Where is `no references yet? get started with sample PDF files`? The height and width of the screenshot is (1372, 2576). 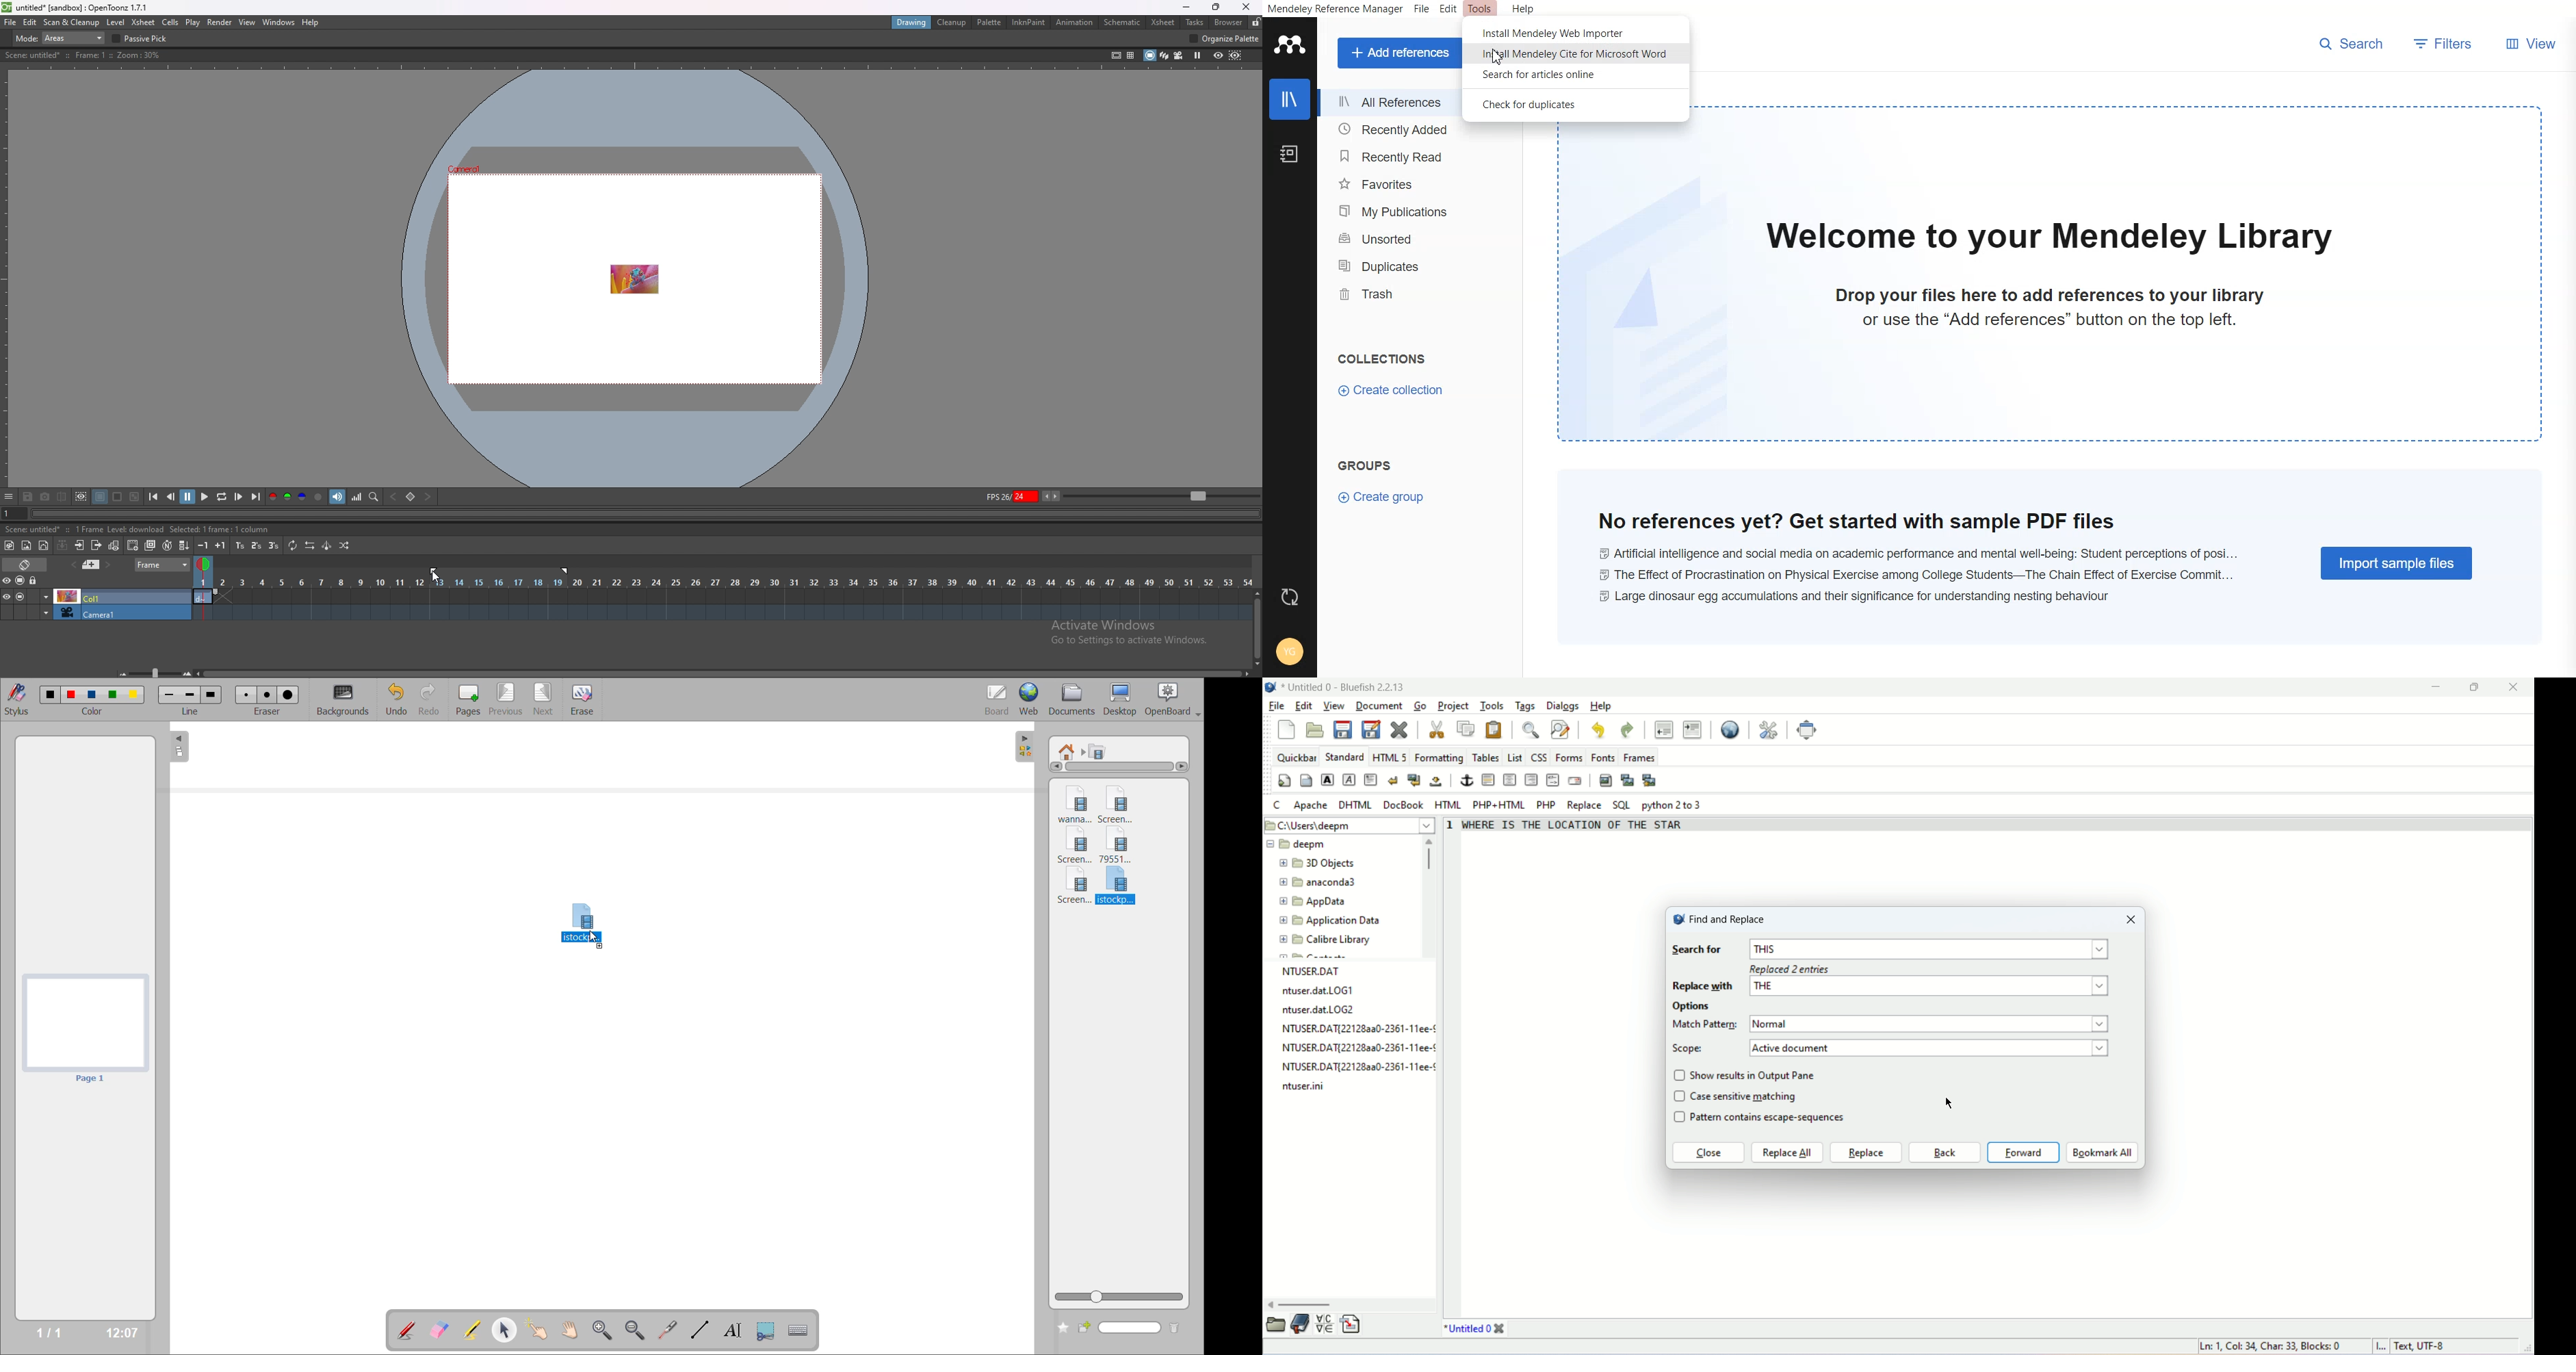
no references yet? get started with sample PDF files is located at coordinates (1857, 520).